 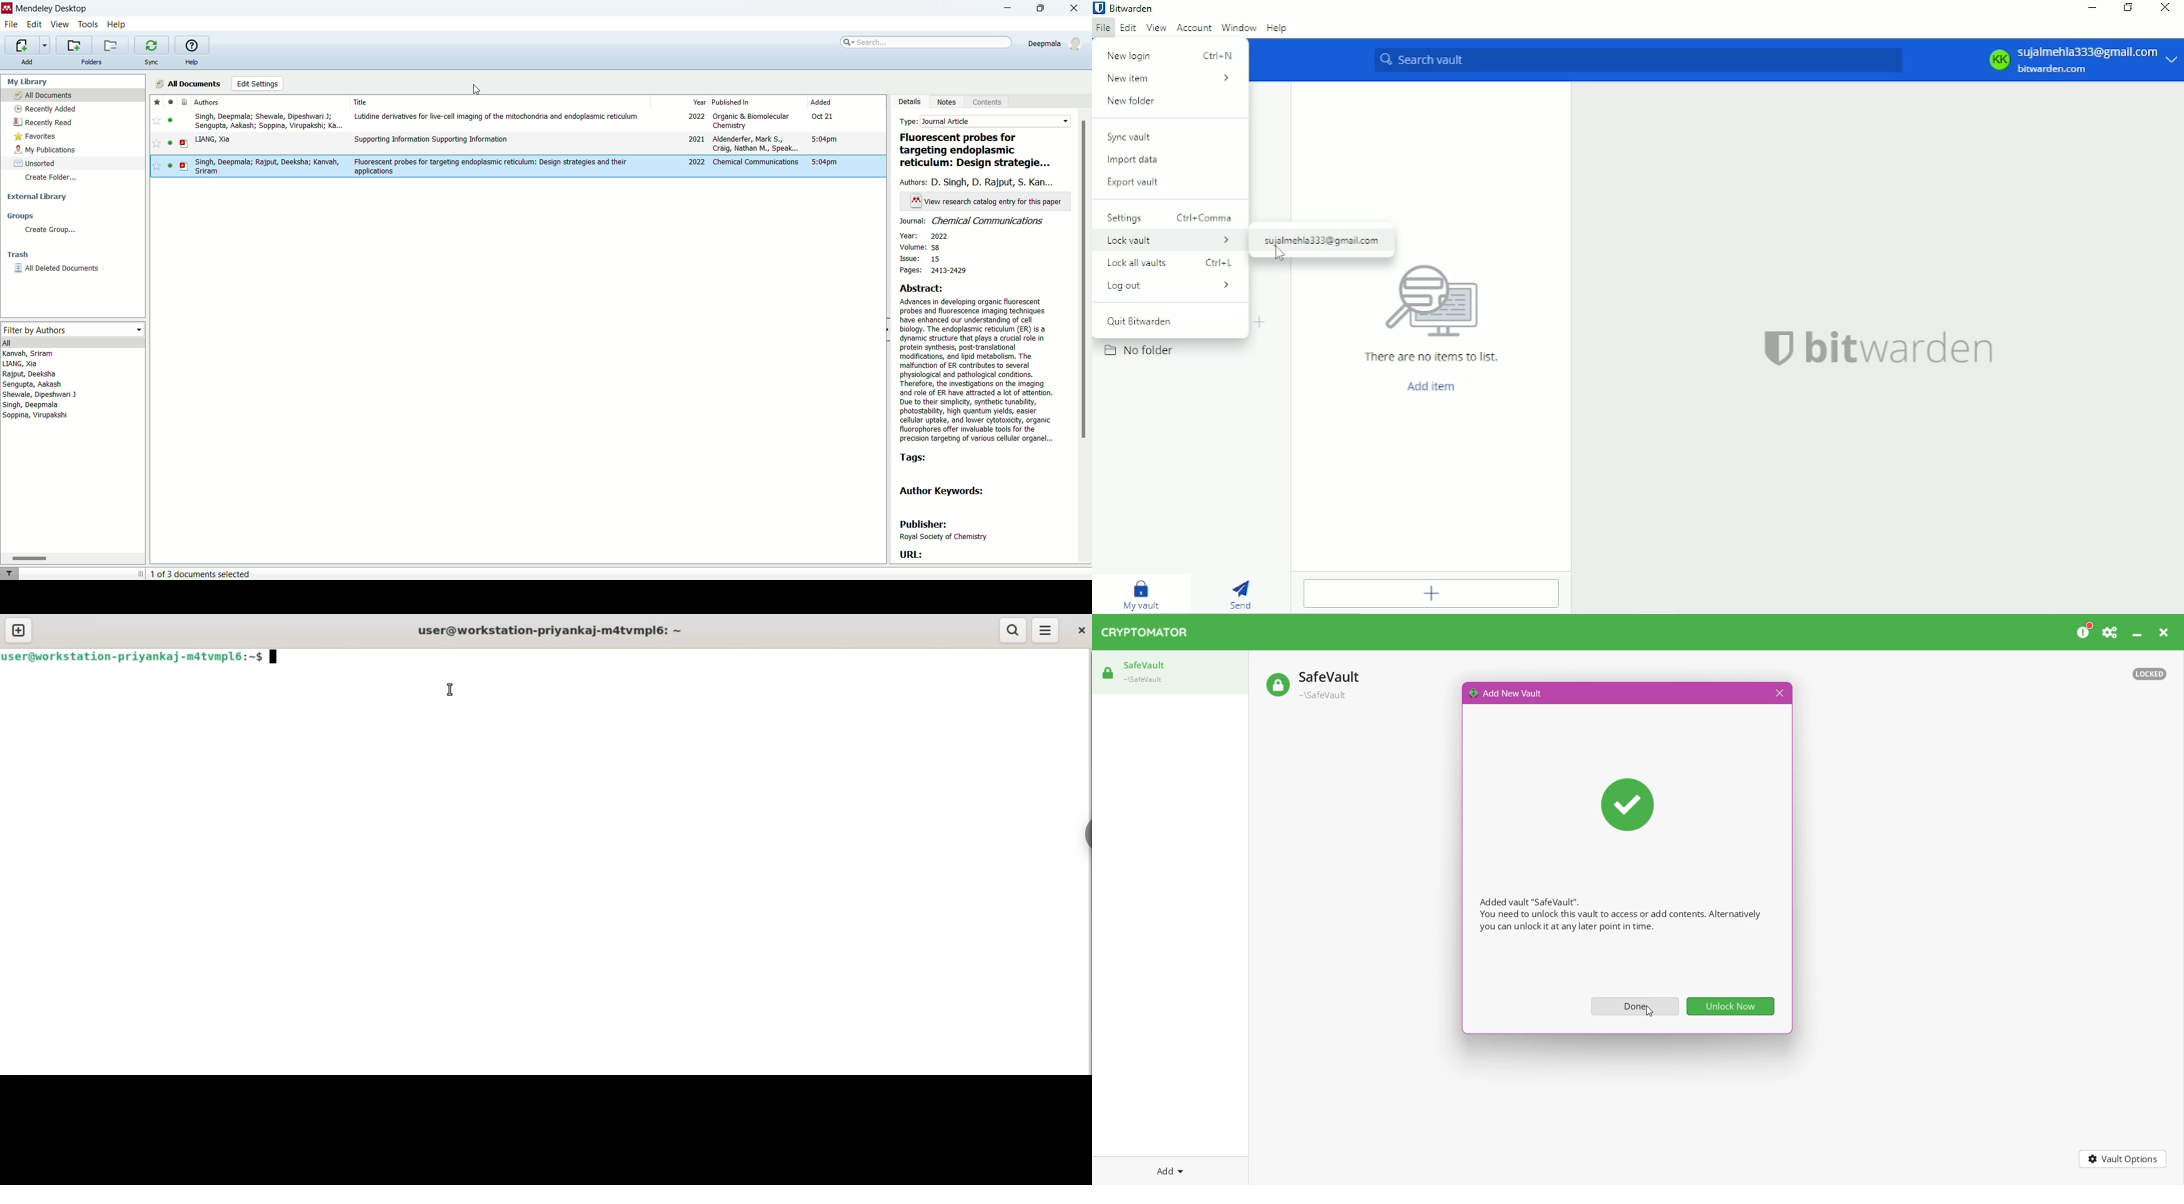 What do you see at coordinates (986, 122) in the screenshot?
I see `type` at bounding box center [986, 122].